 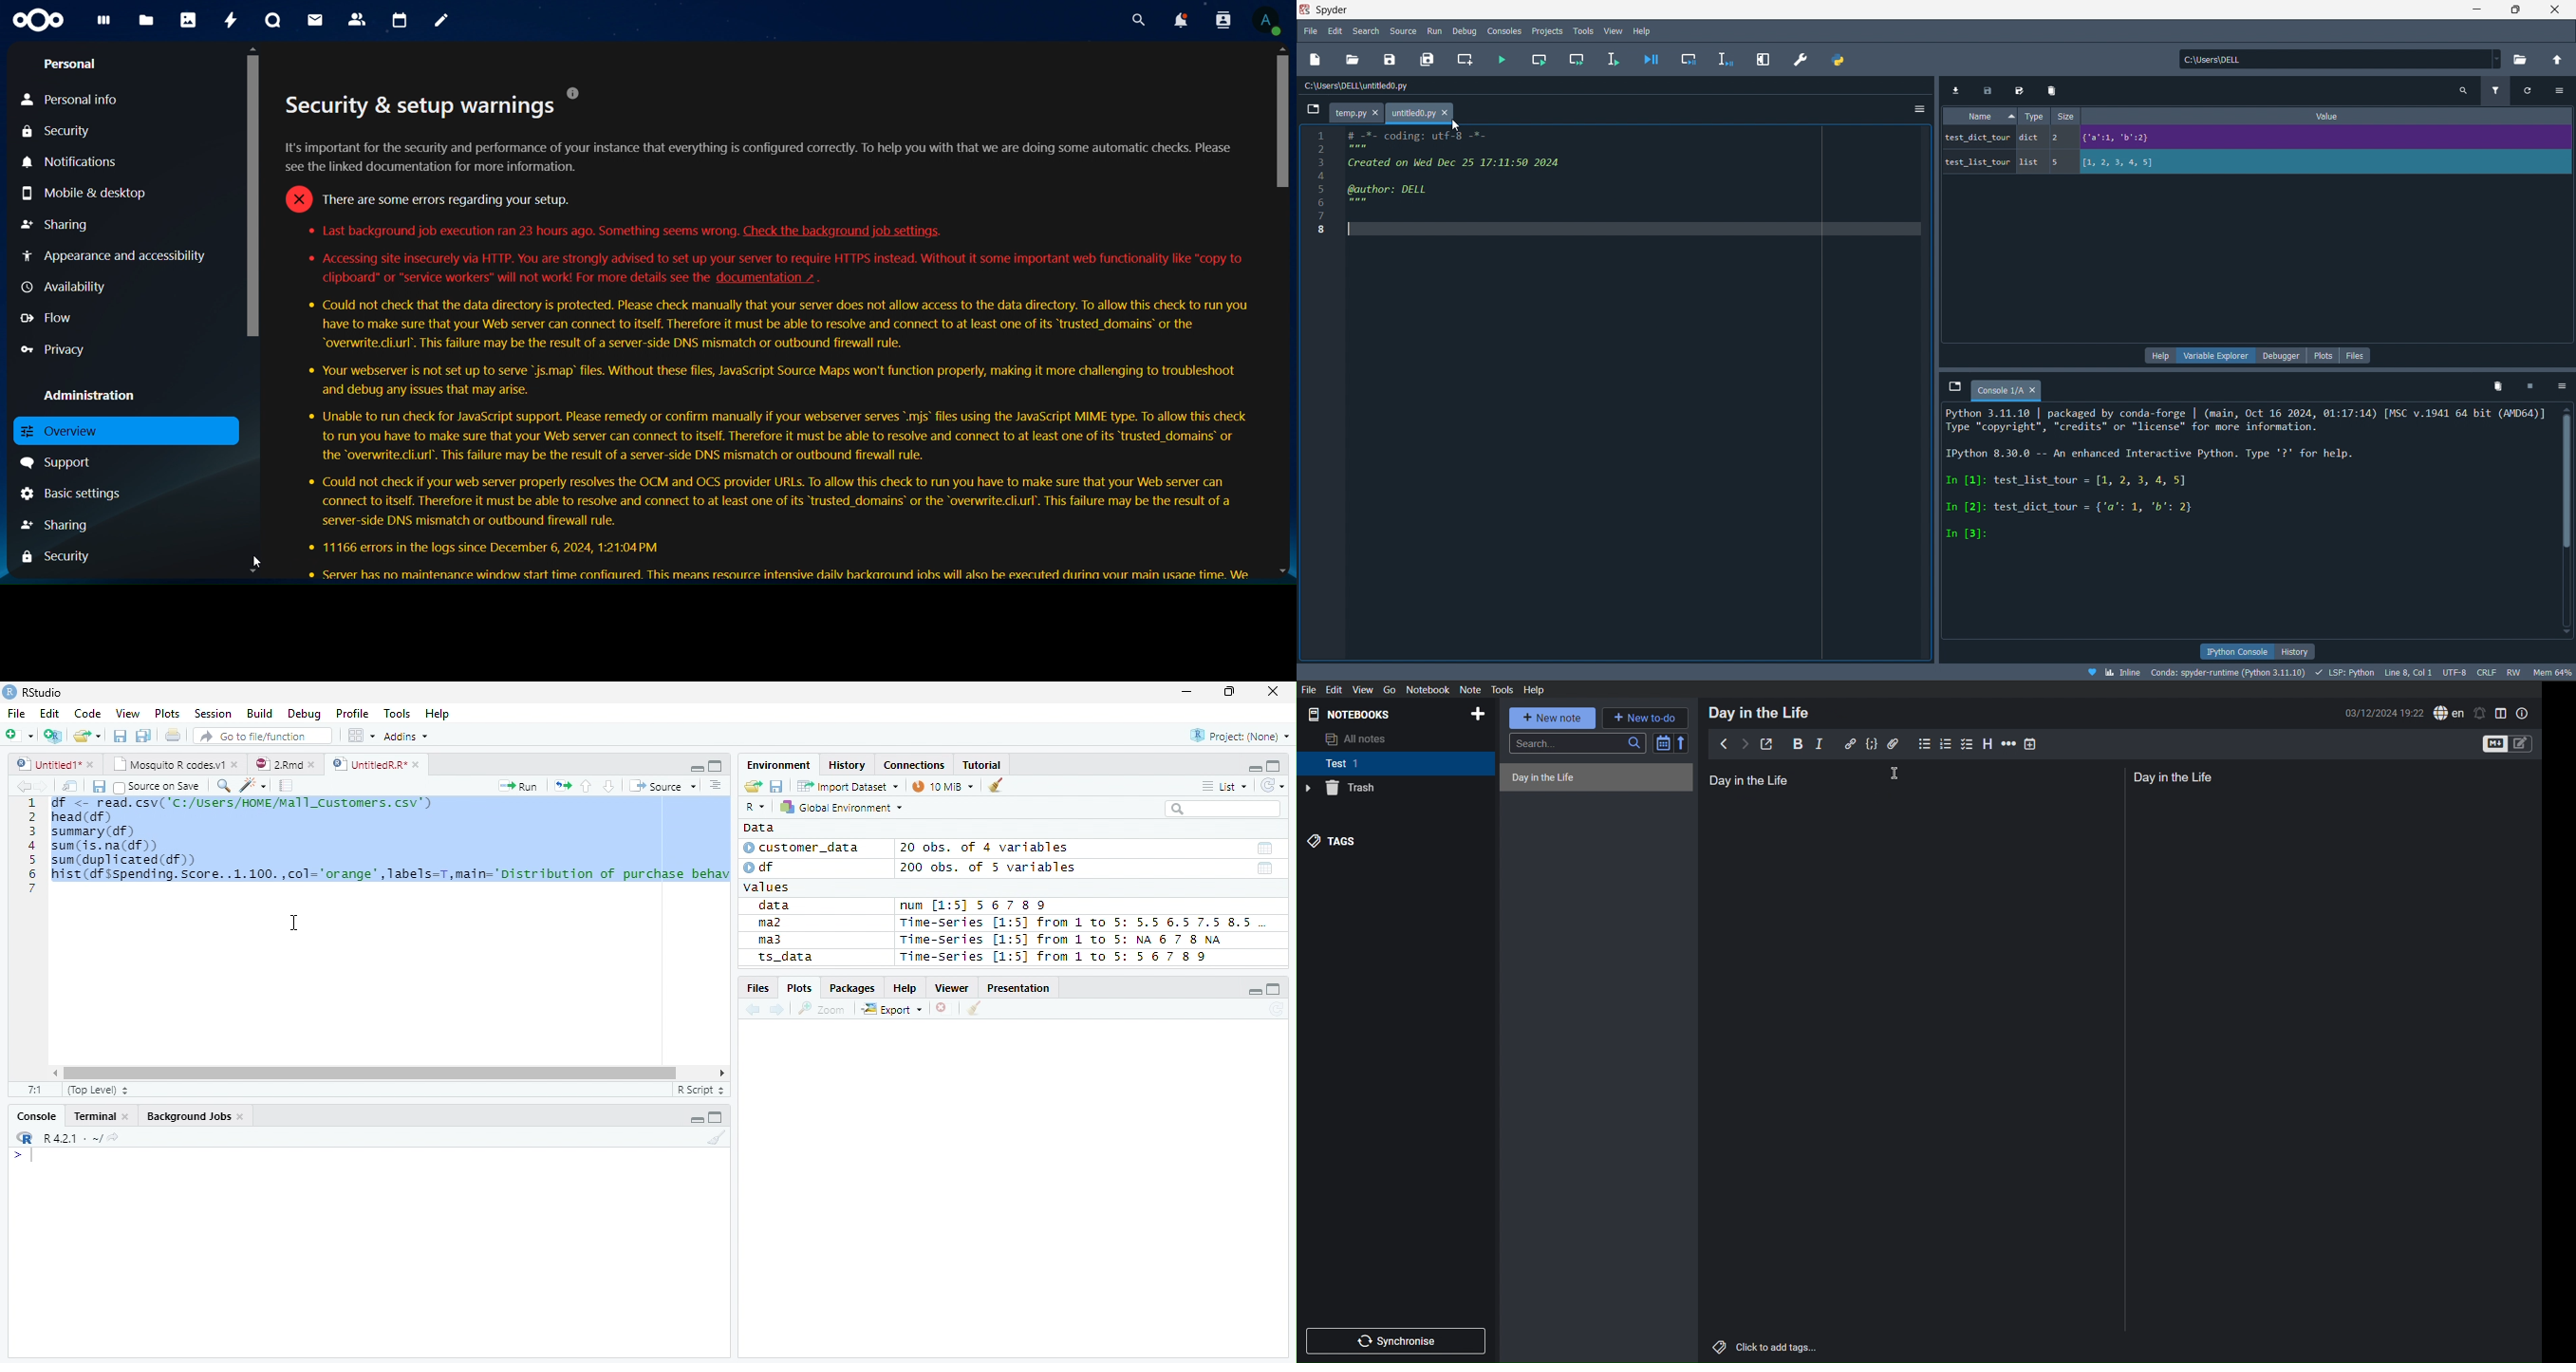 I want to click on Attachment, so click(x=1893, y=743).